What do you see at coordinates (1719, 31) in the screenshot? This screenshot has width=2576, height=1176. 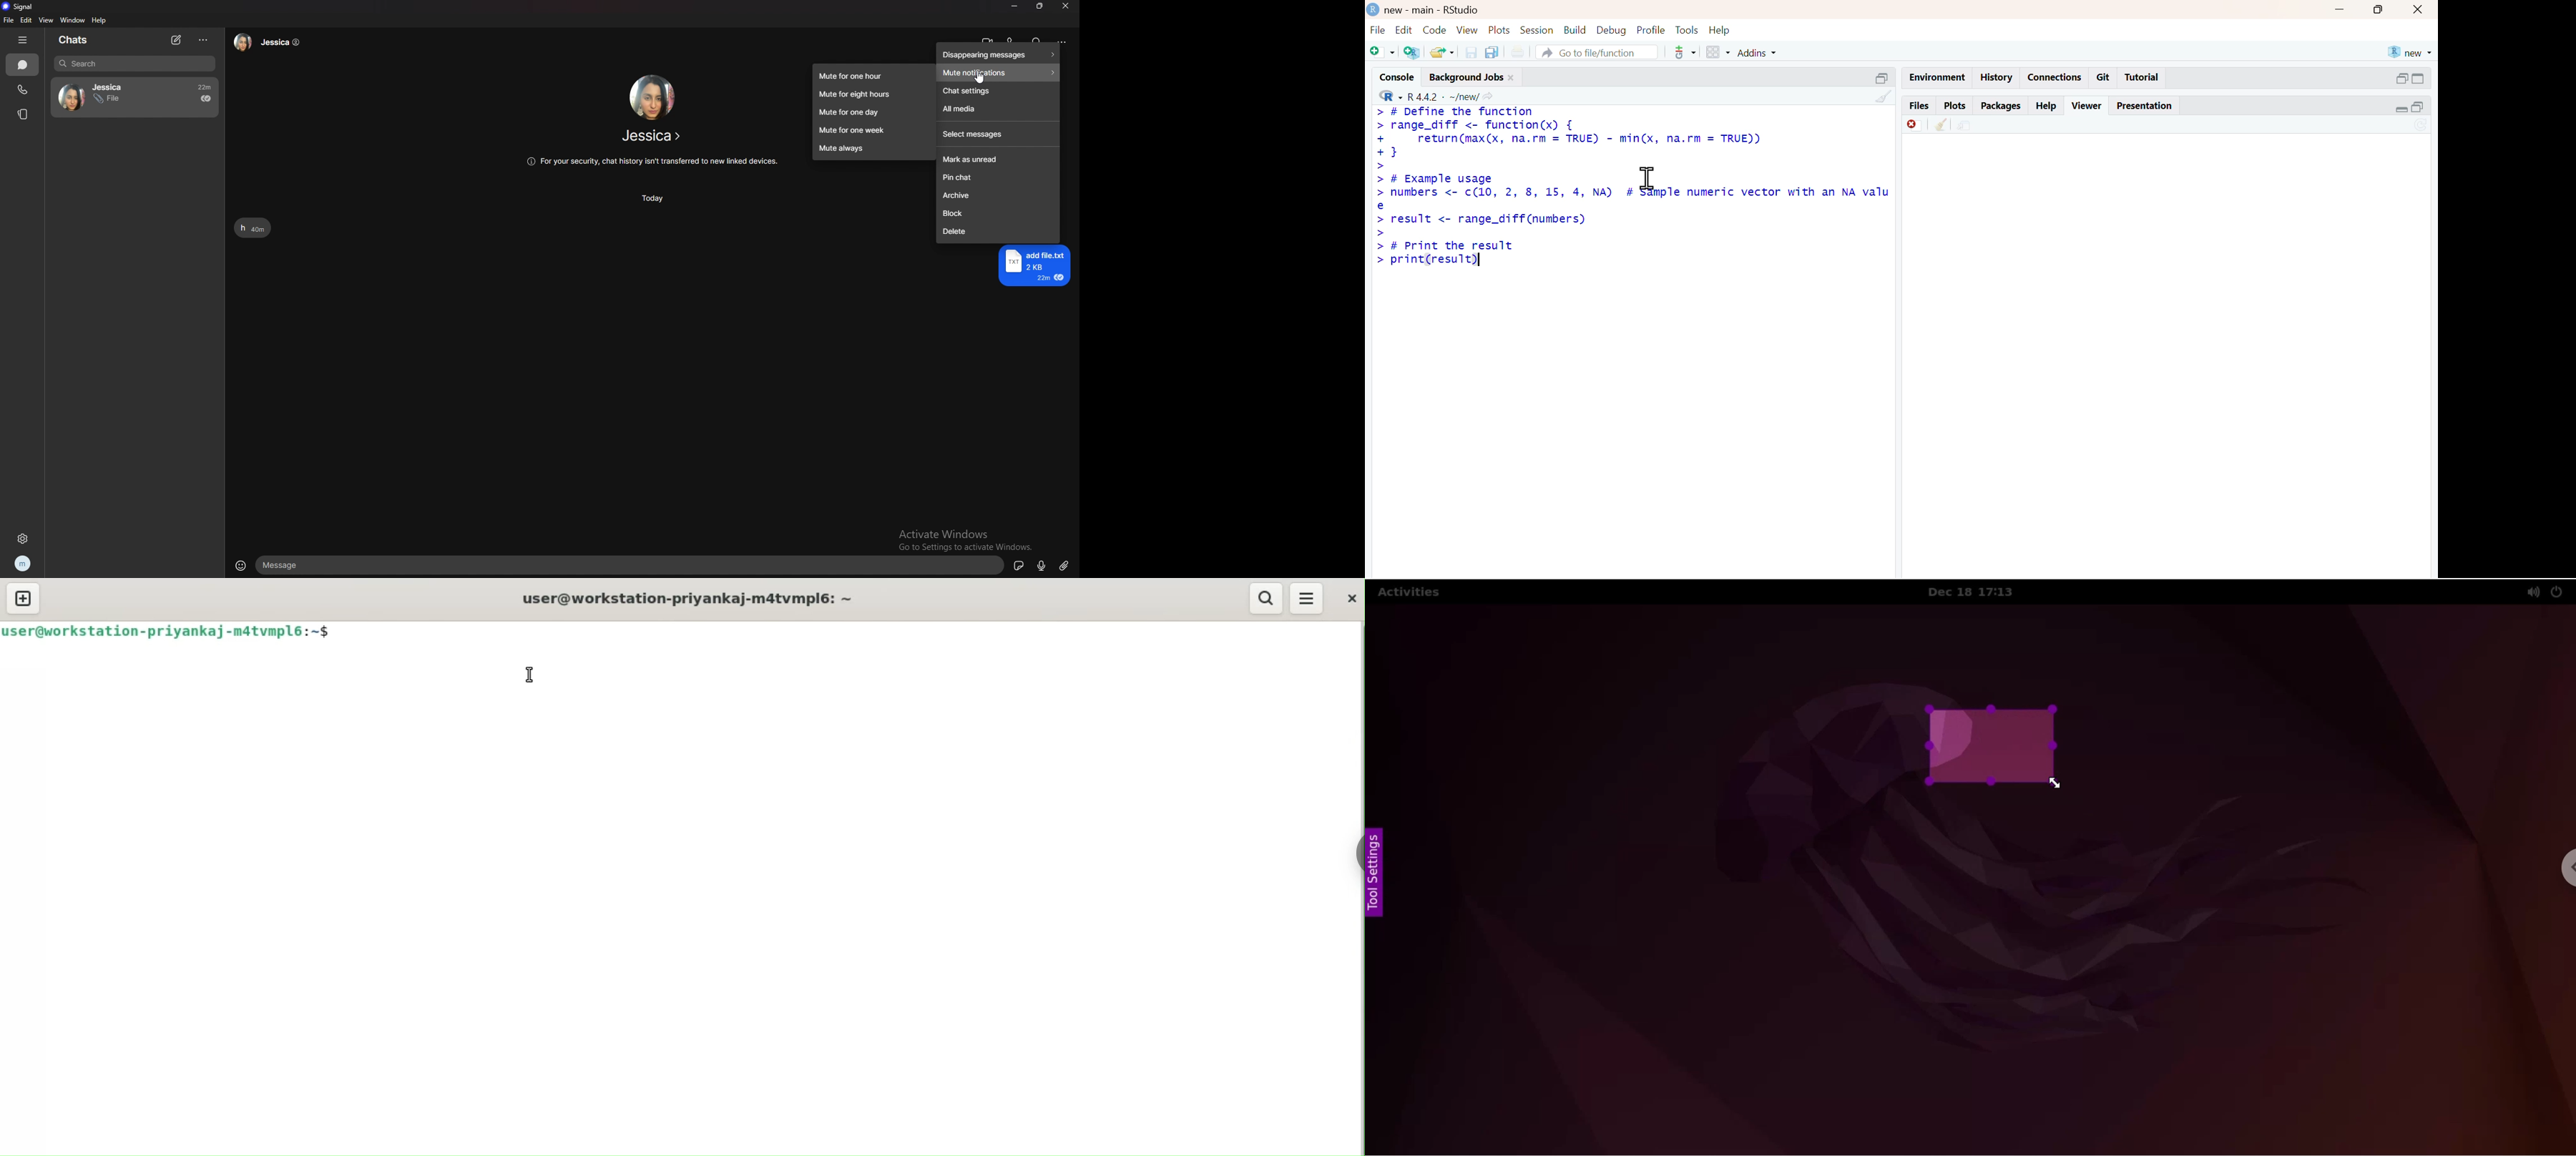 I see `help` at bounding box center [1719, 31].